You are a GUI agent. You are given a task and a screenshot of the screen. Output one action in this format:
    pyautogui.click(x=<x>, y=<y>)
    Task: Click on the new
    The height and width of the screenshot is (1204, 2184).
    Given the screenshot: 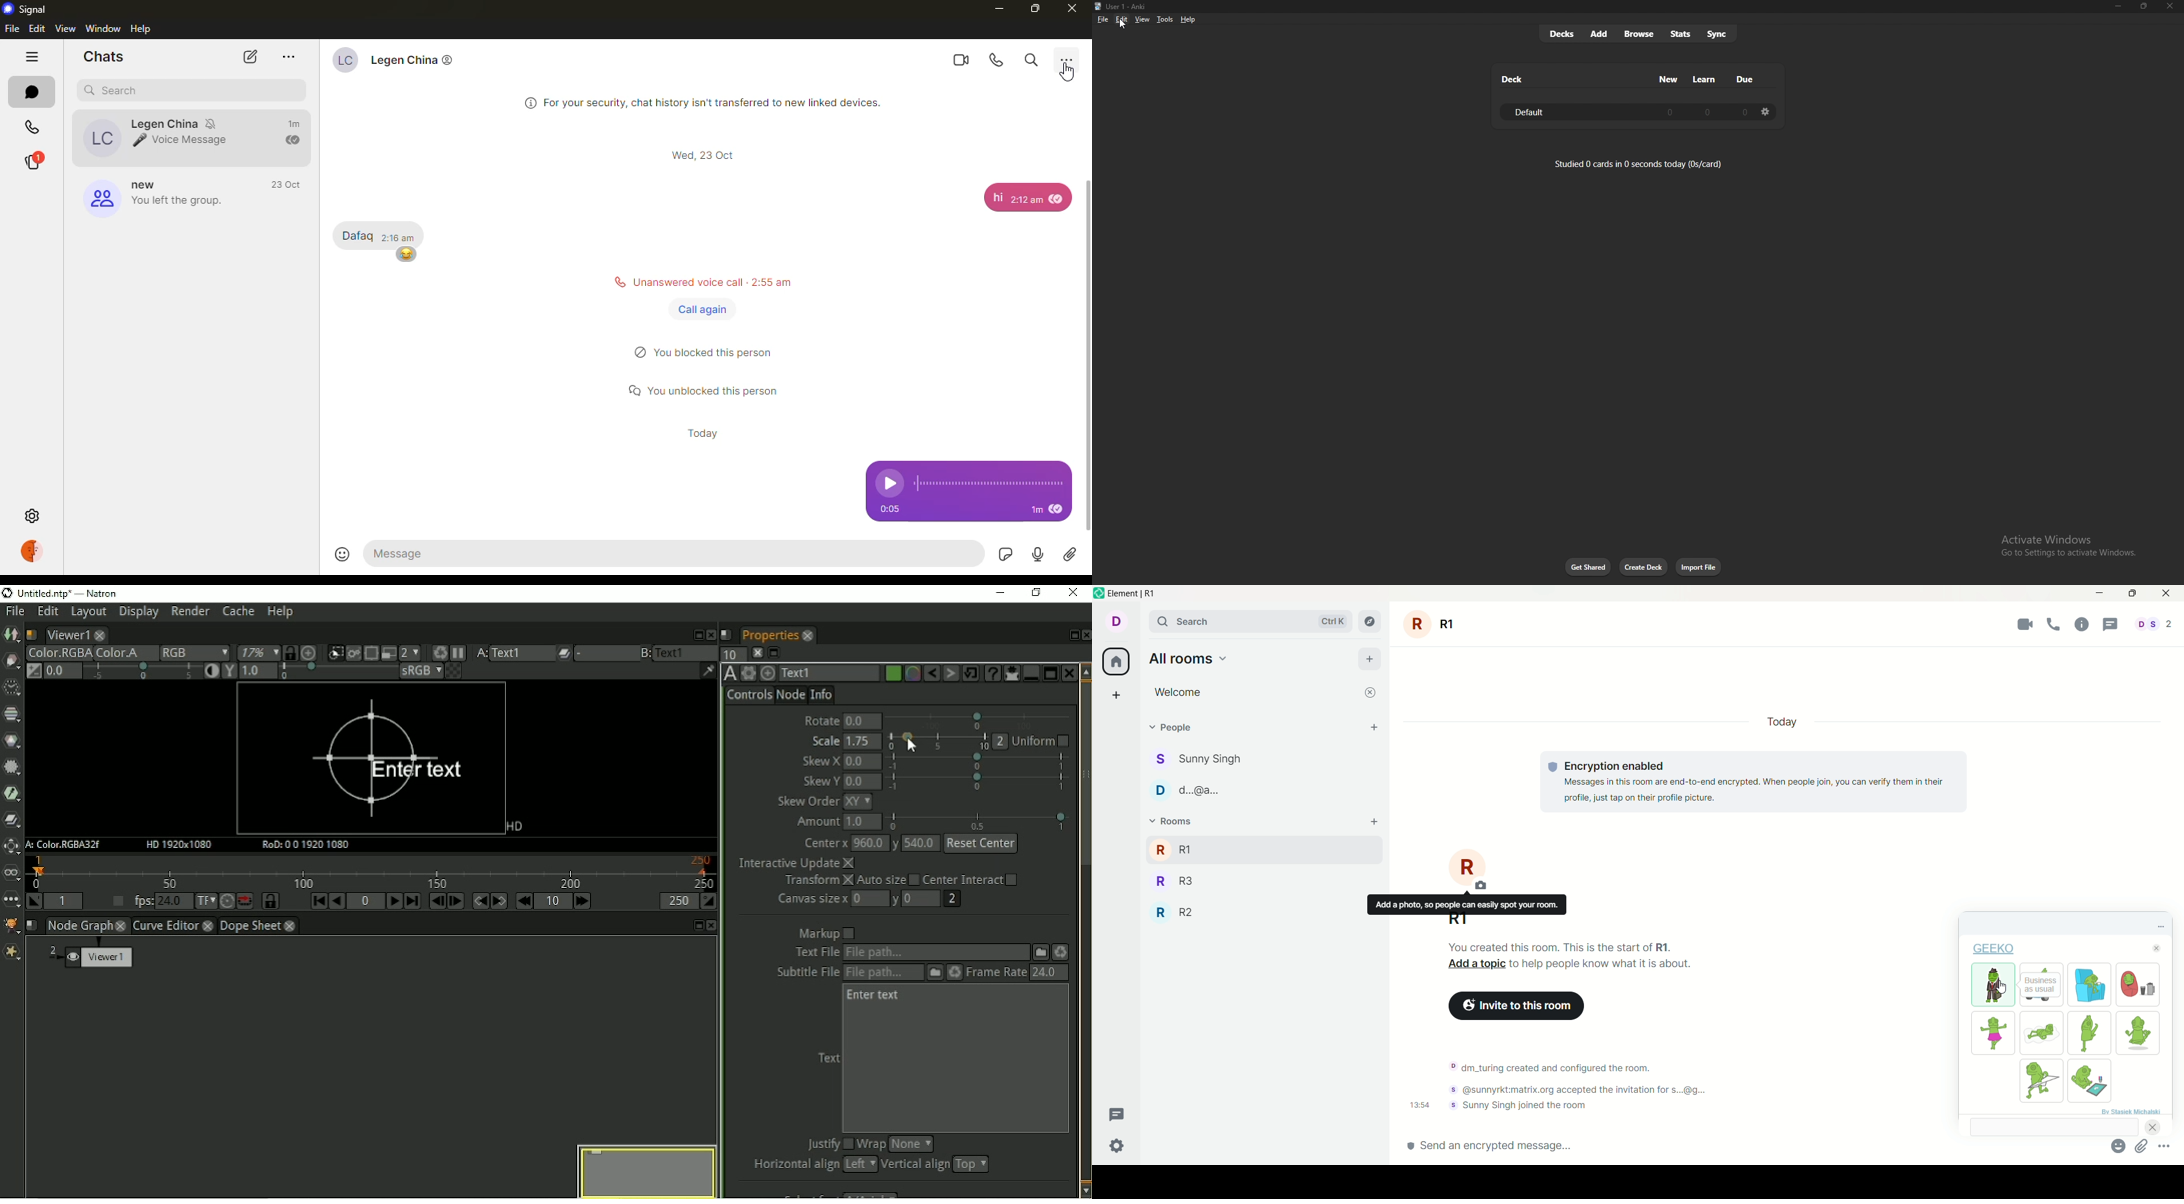 What is the action you would take?
    pyautogui.click(x=1669, y=80)
    